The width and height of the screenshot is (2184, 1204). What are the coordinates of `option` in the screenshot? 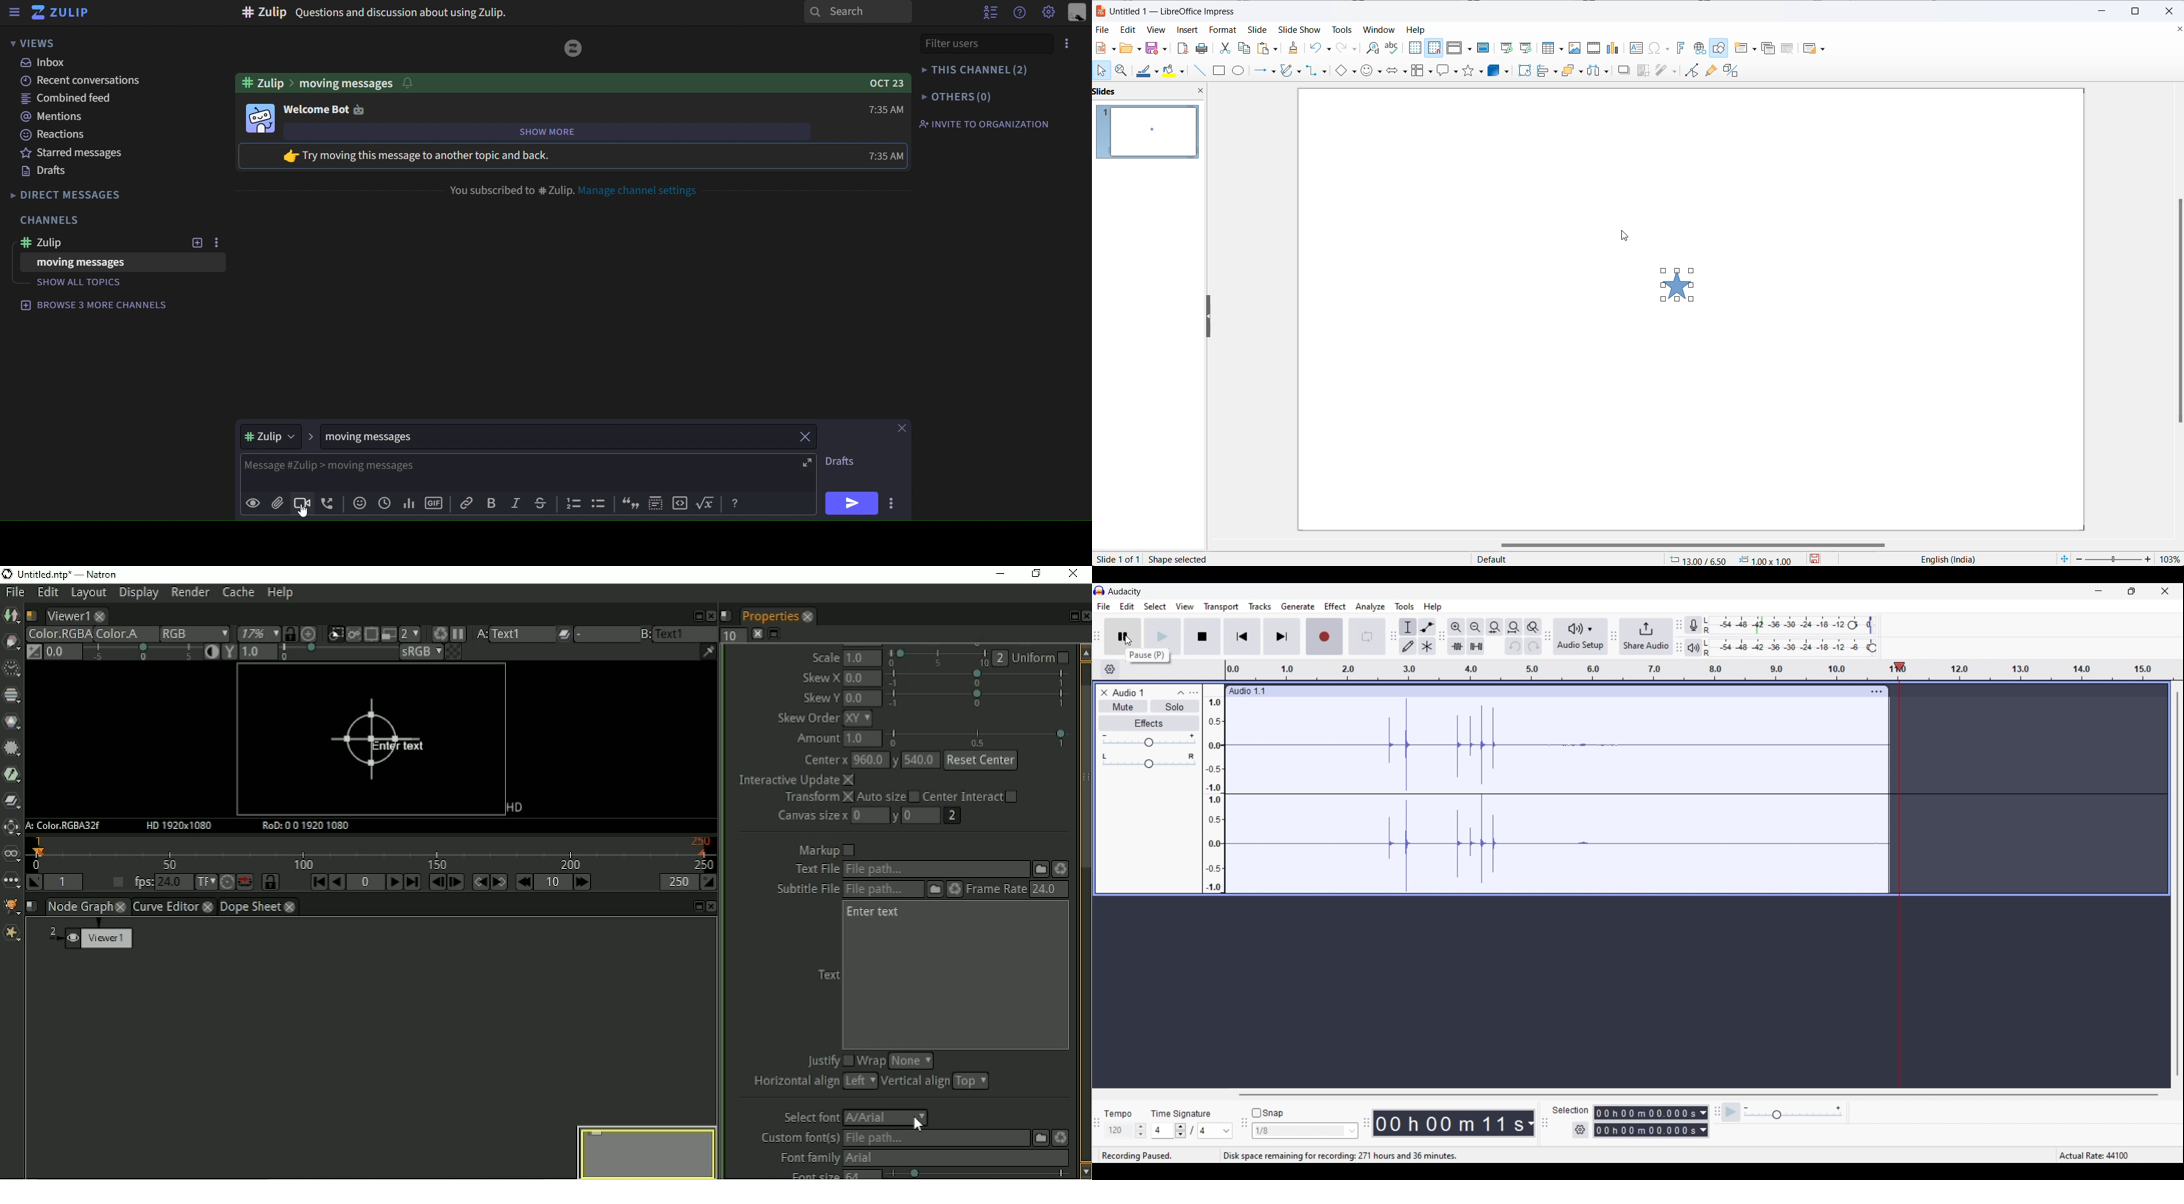 It's located at (214, 244).